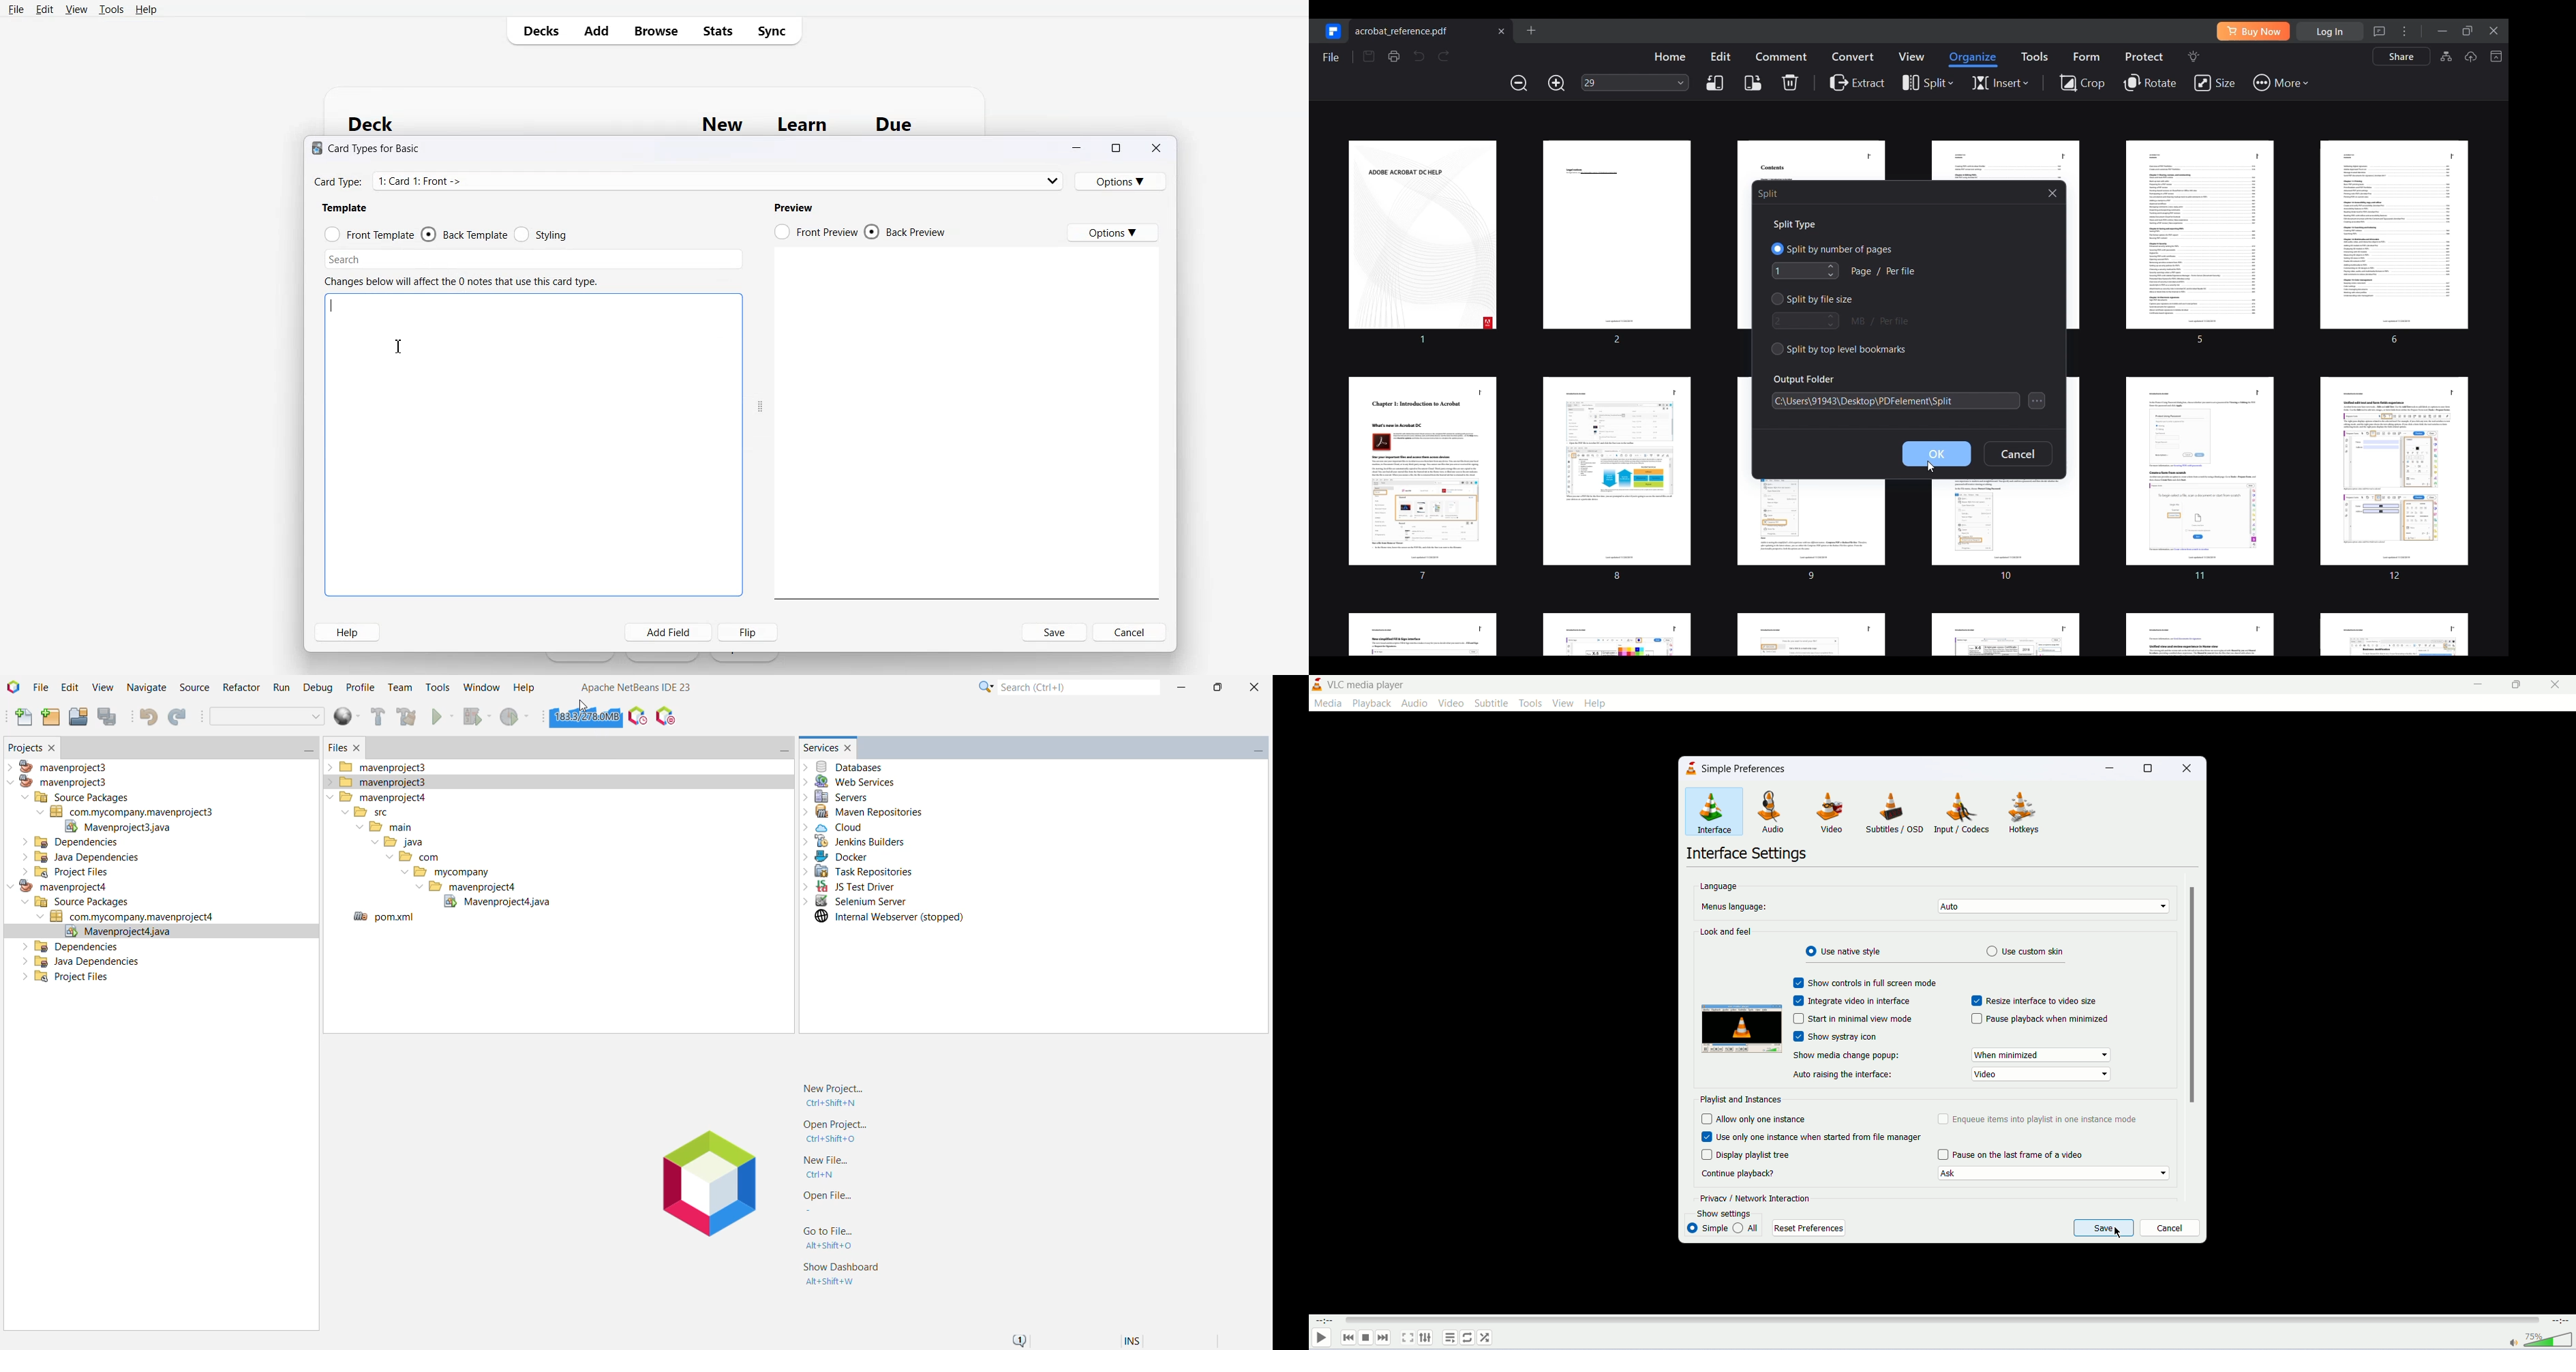 This screenshot has height=1372, width=2576. I want to click on New File, so click(828, 1168).